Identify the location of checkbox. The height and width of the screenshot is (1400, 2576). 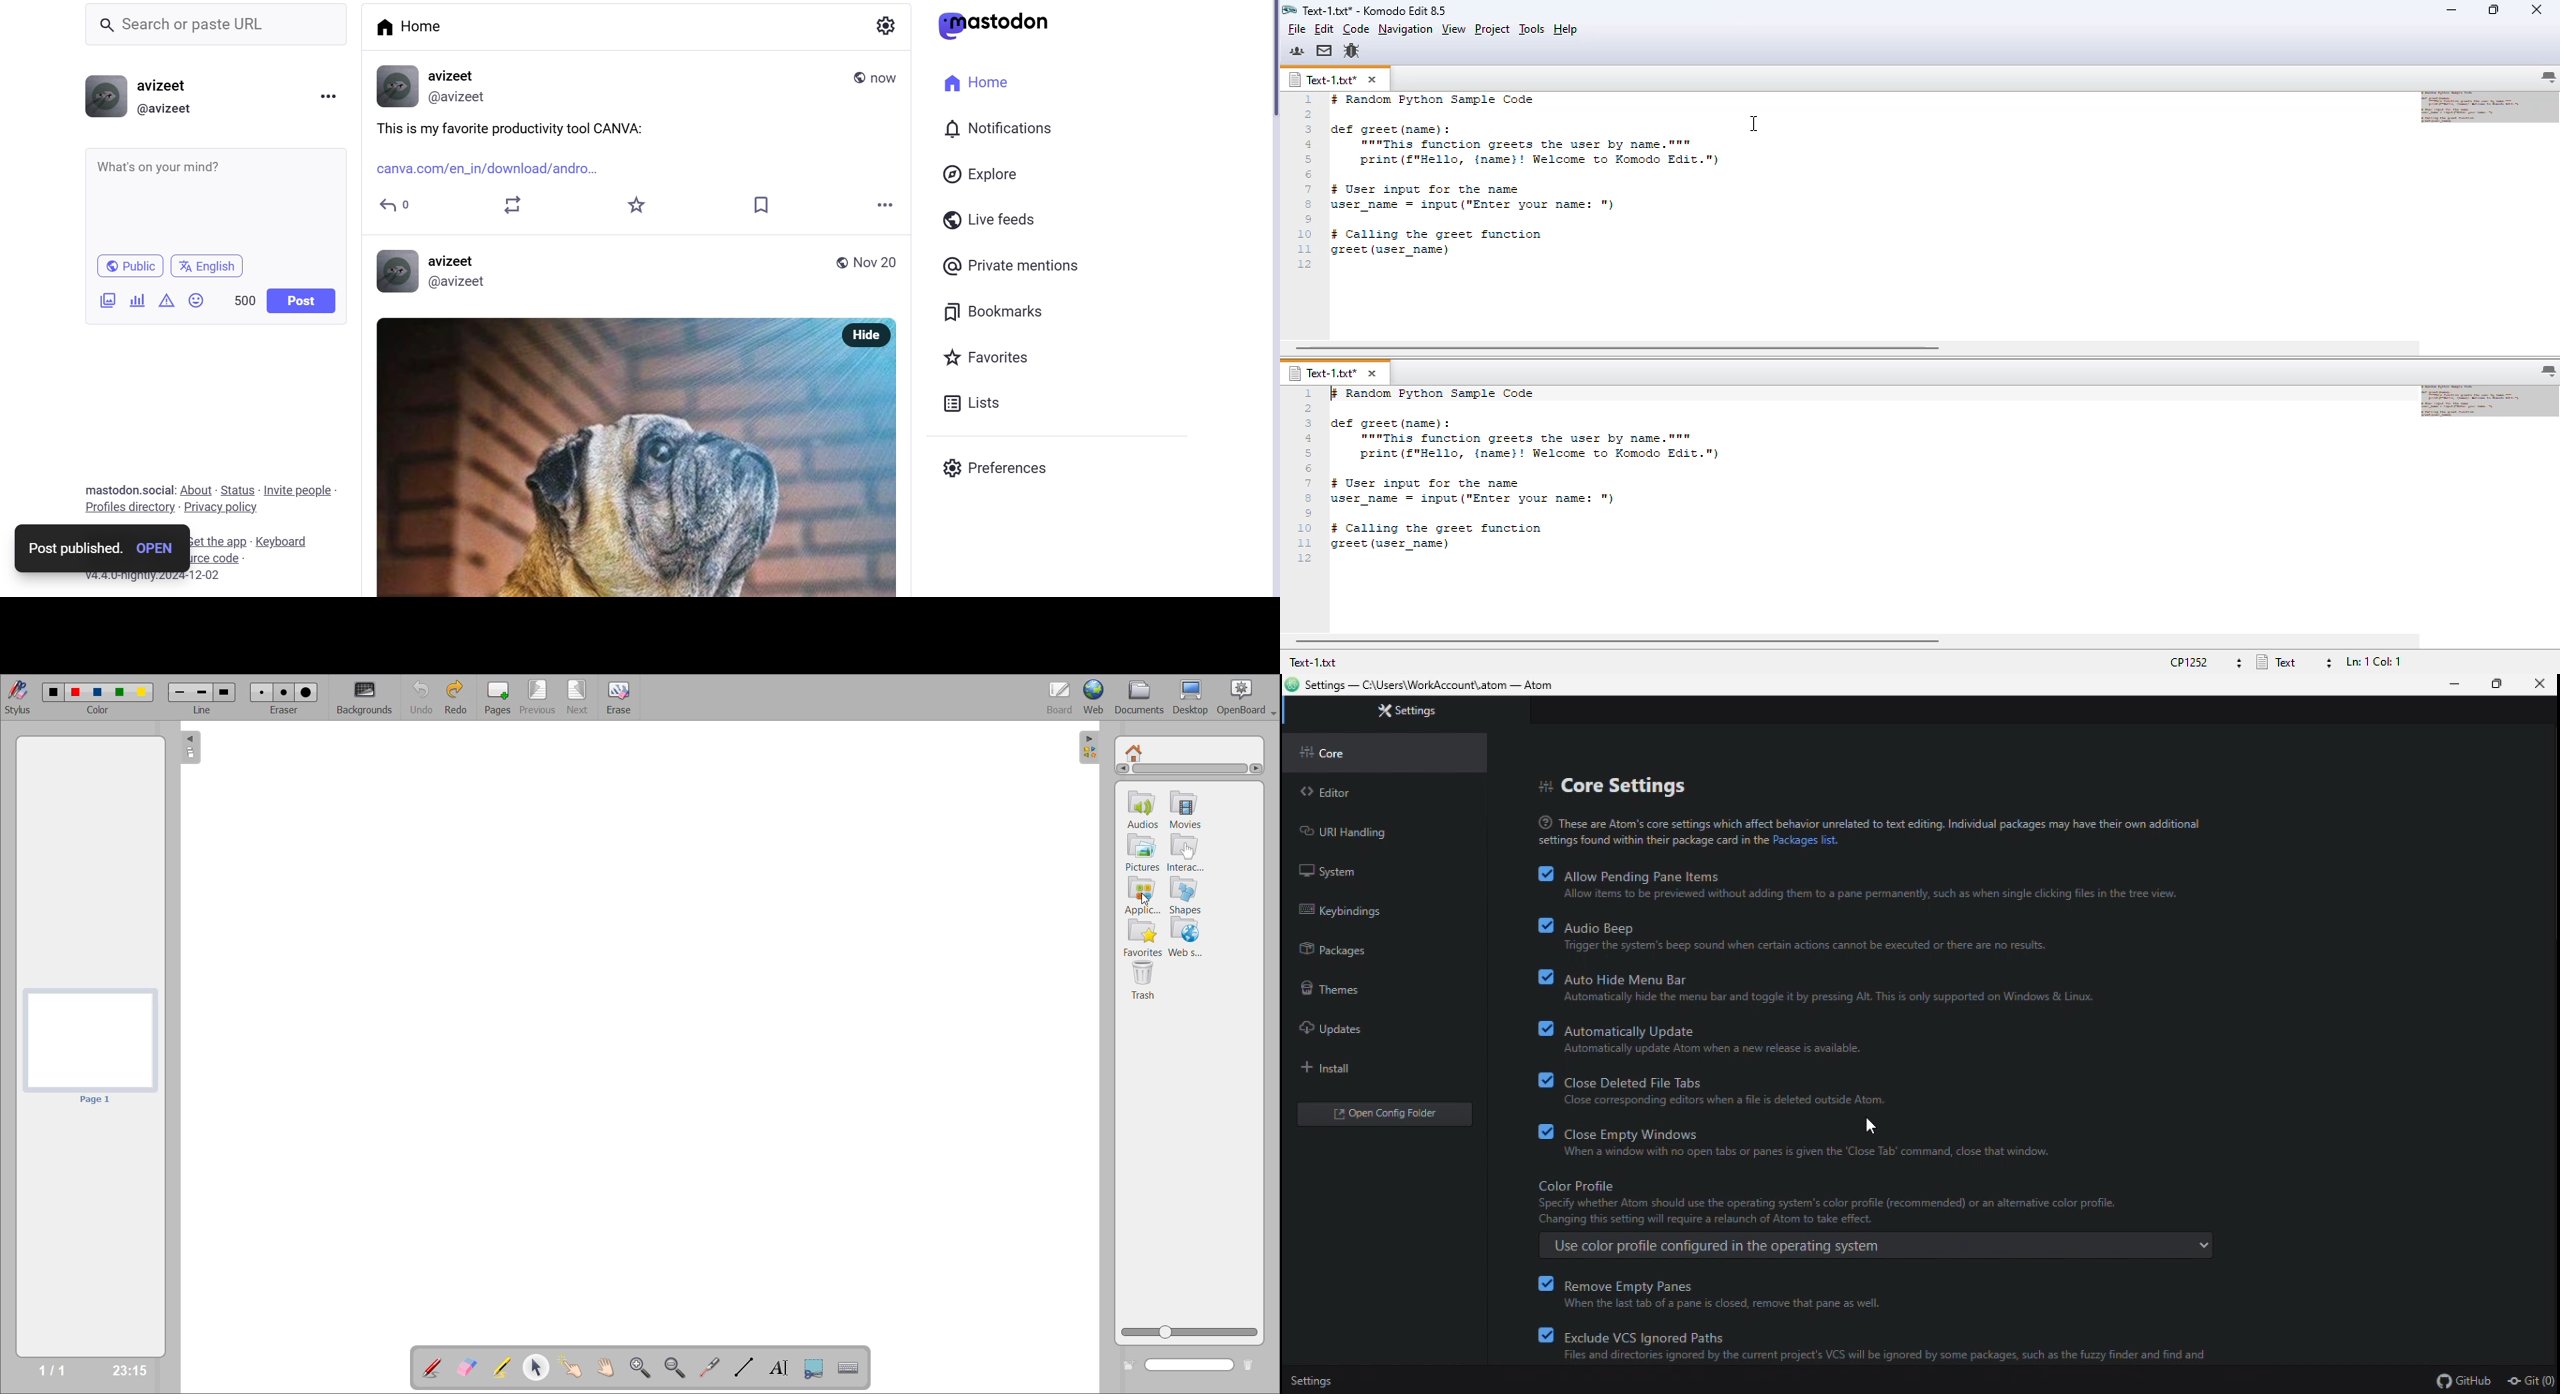
(1545, 925).